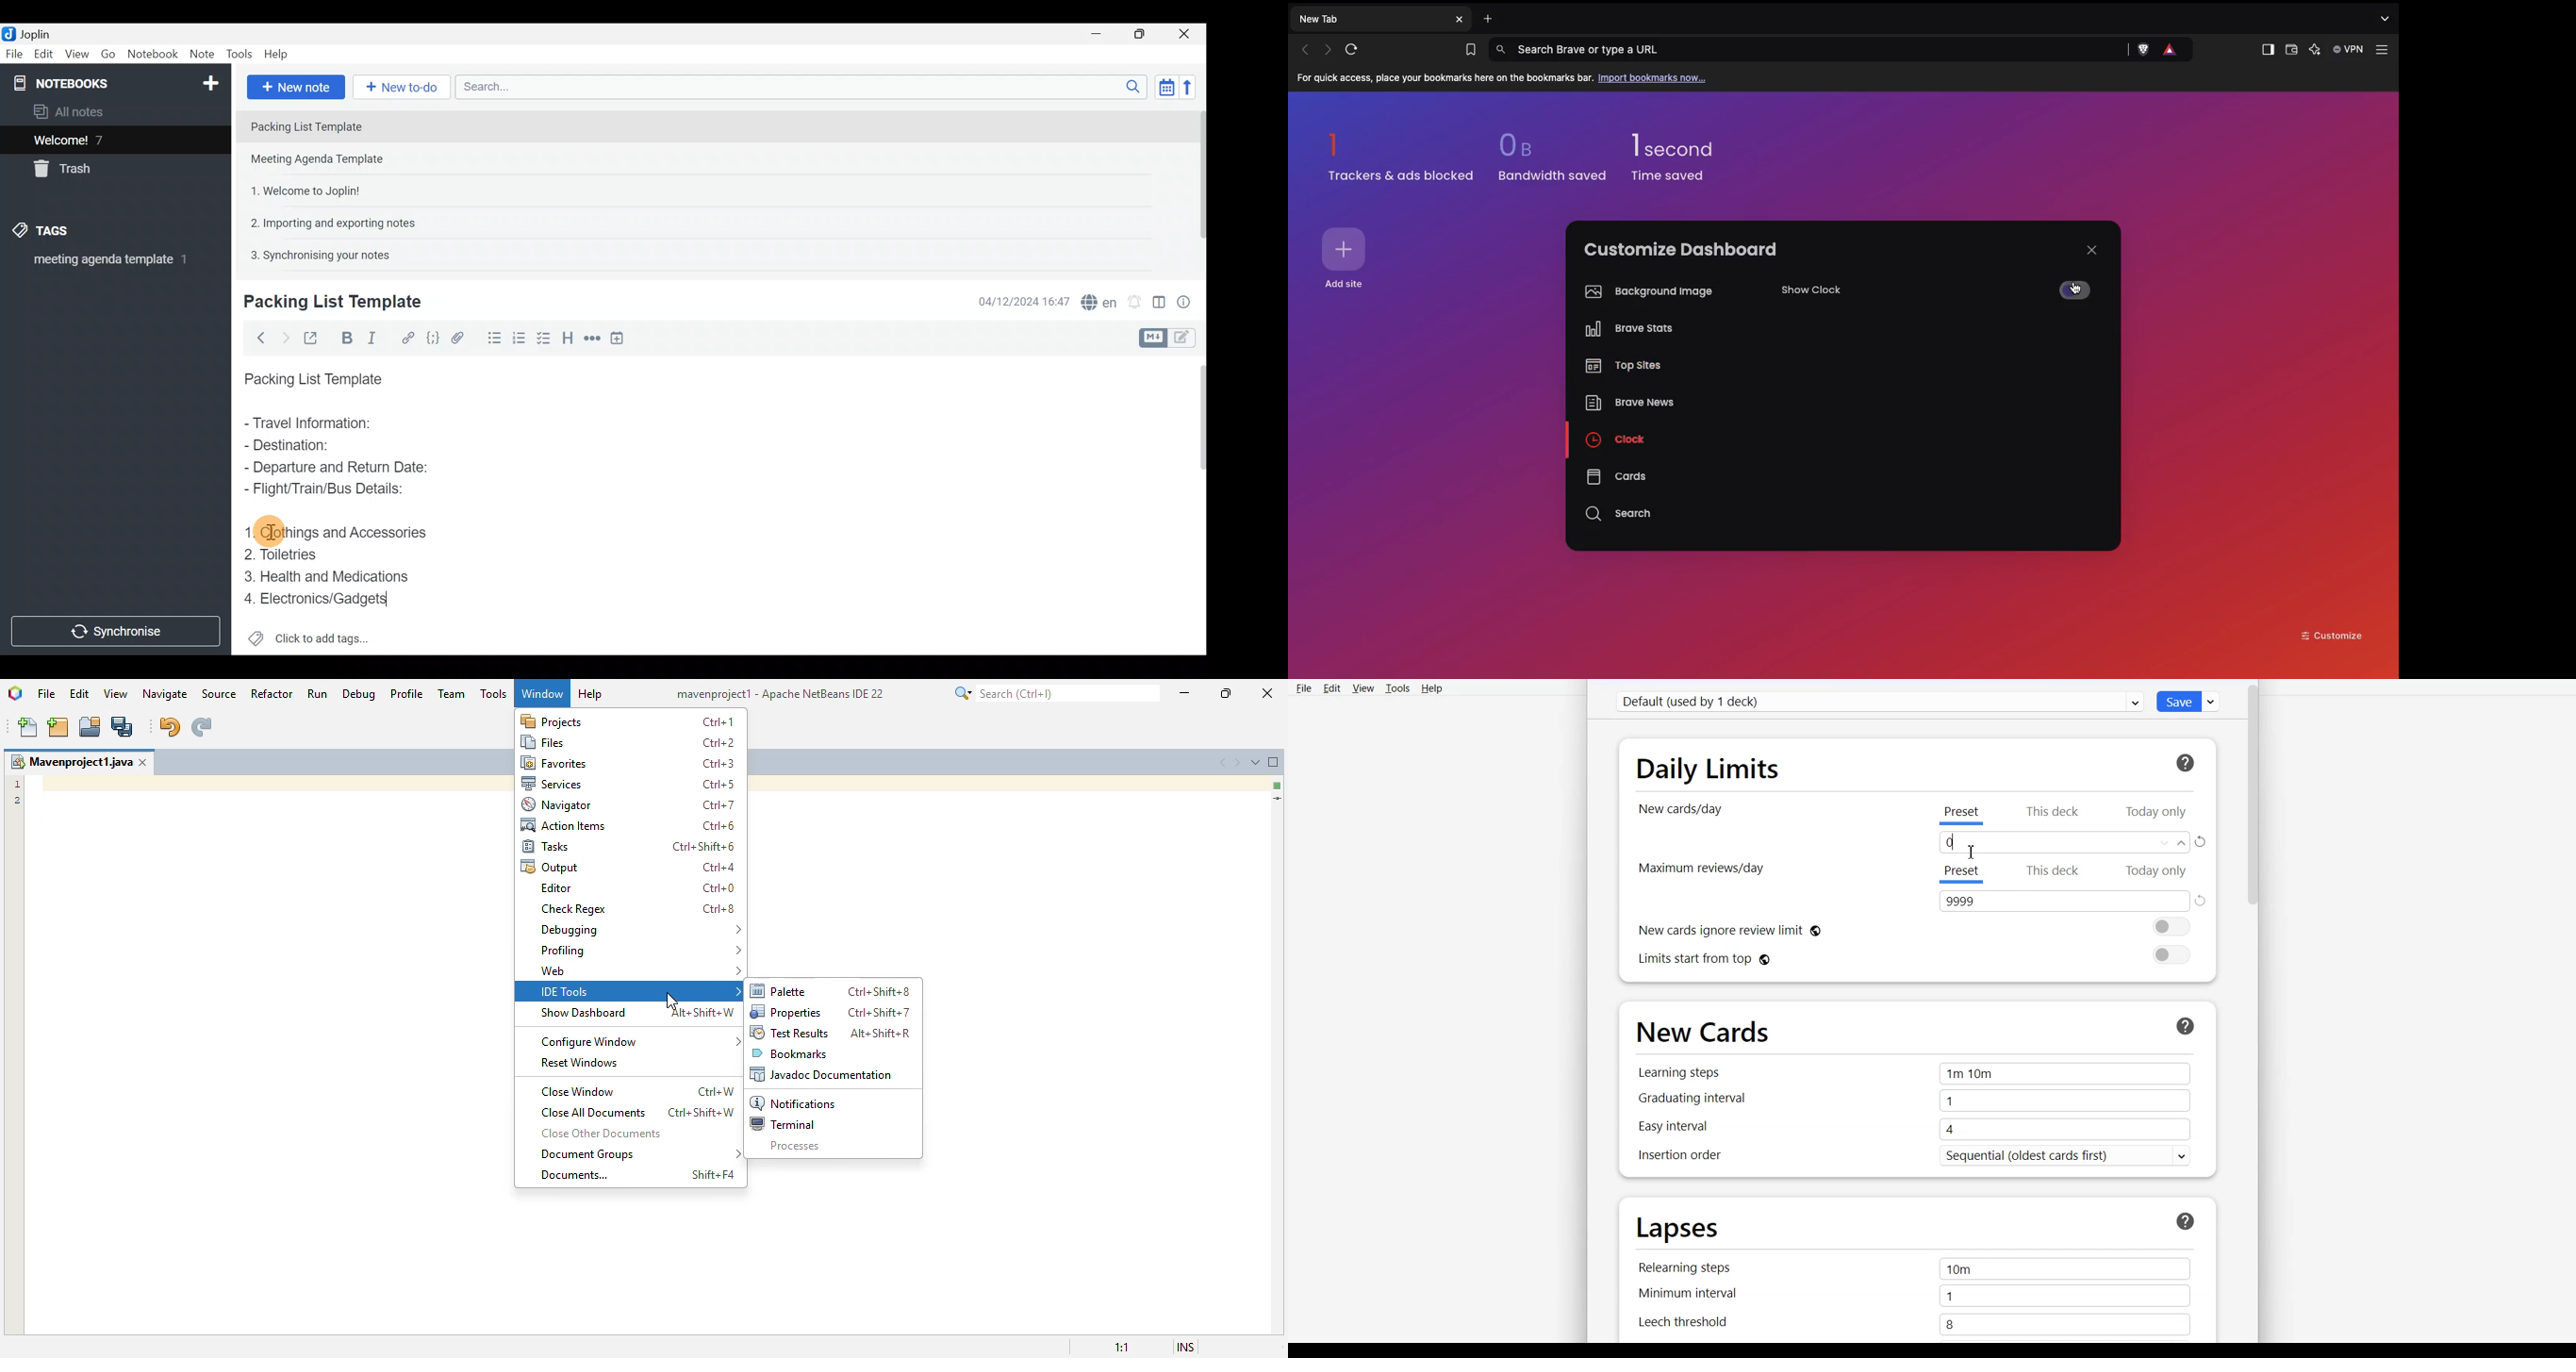 The image size is (2576, 1372). I want to click on Welcome, so click(96, 140).